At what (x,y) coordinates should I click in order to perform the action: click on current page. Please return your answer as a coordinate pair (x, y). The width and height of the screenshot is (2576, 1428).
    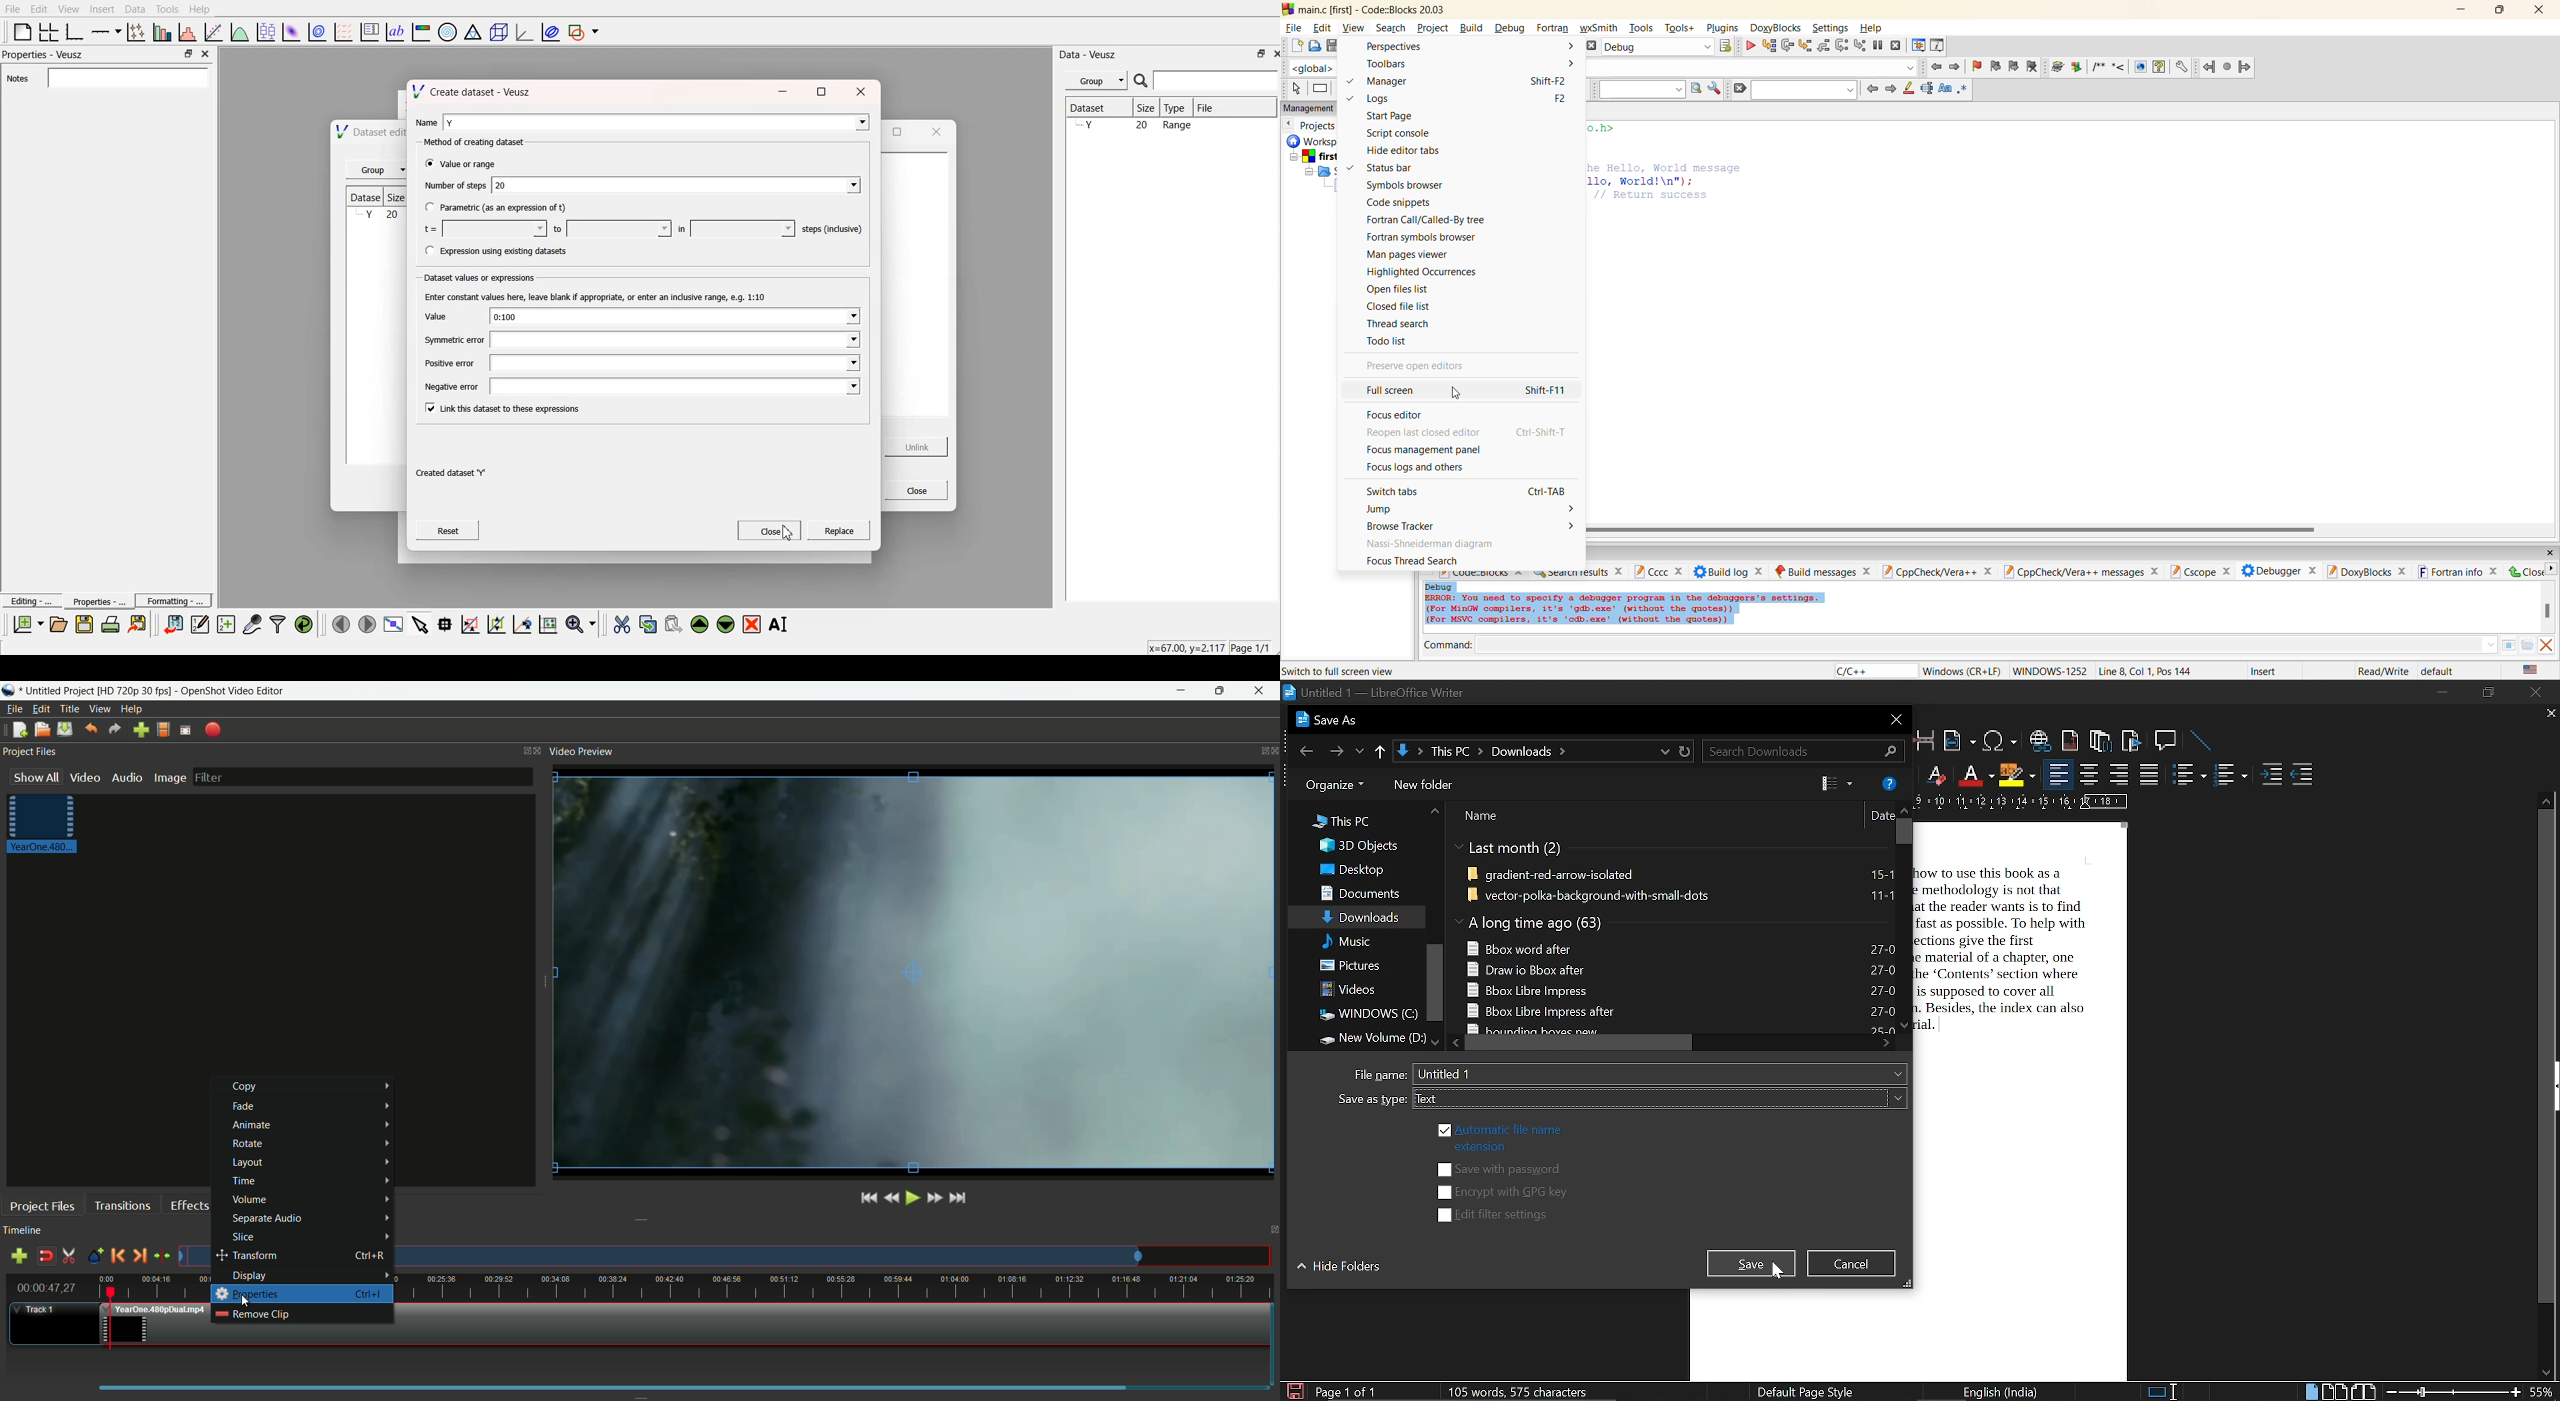
    Looking at the image, I should click on (1346, 1392).